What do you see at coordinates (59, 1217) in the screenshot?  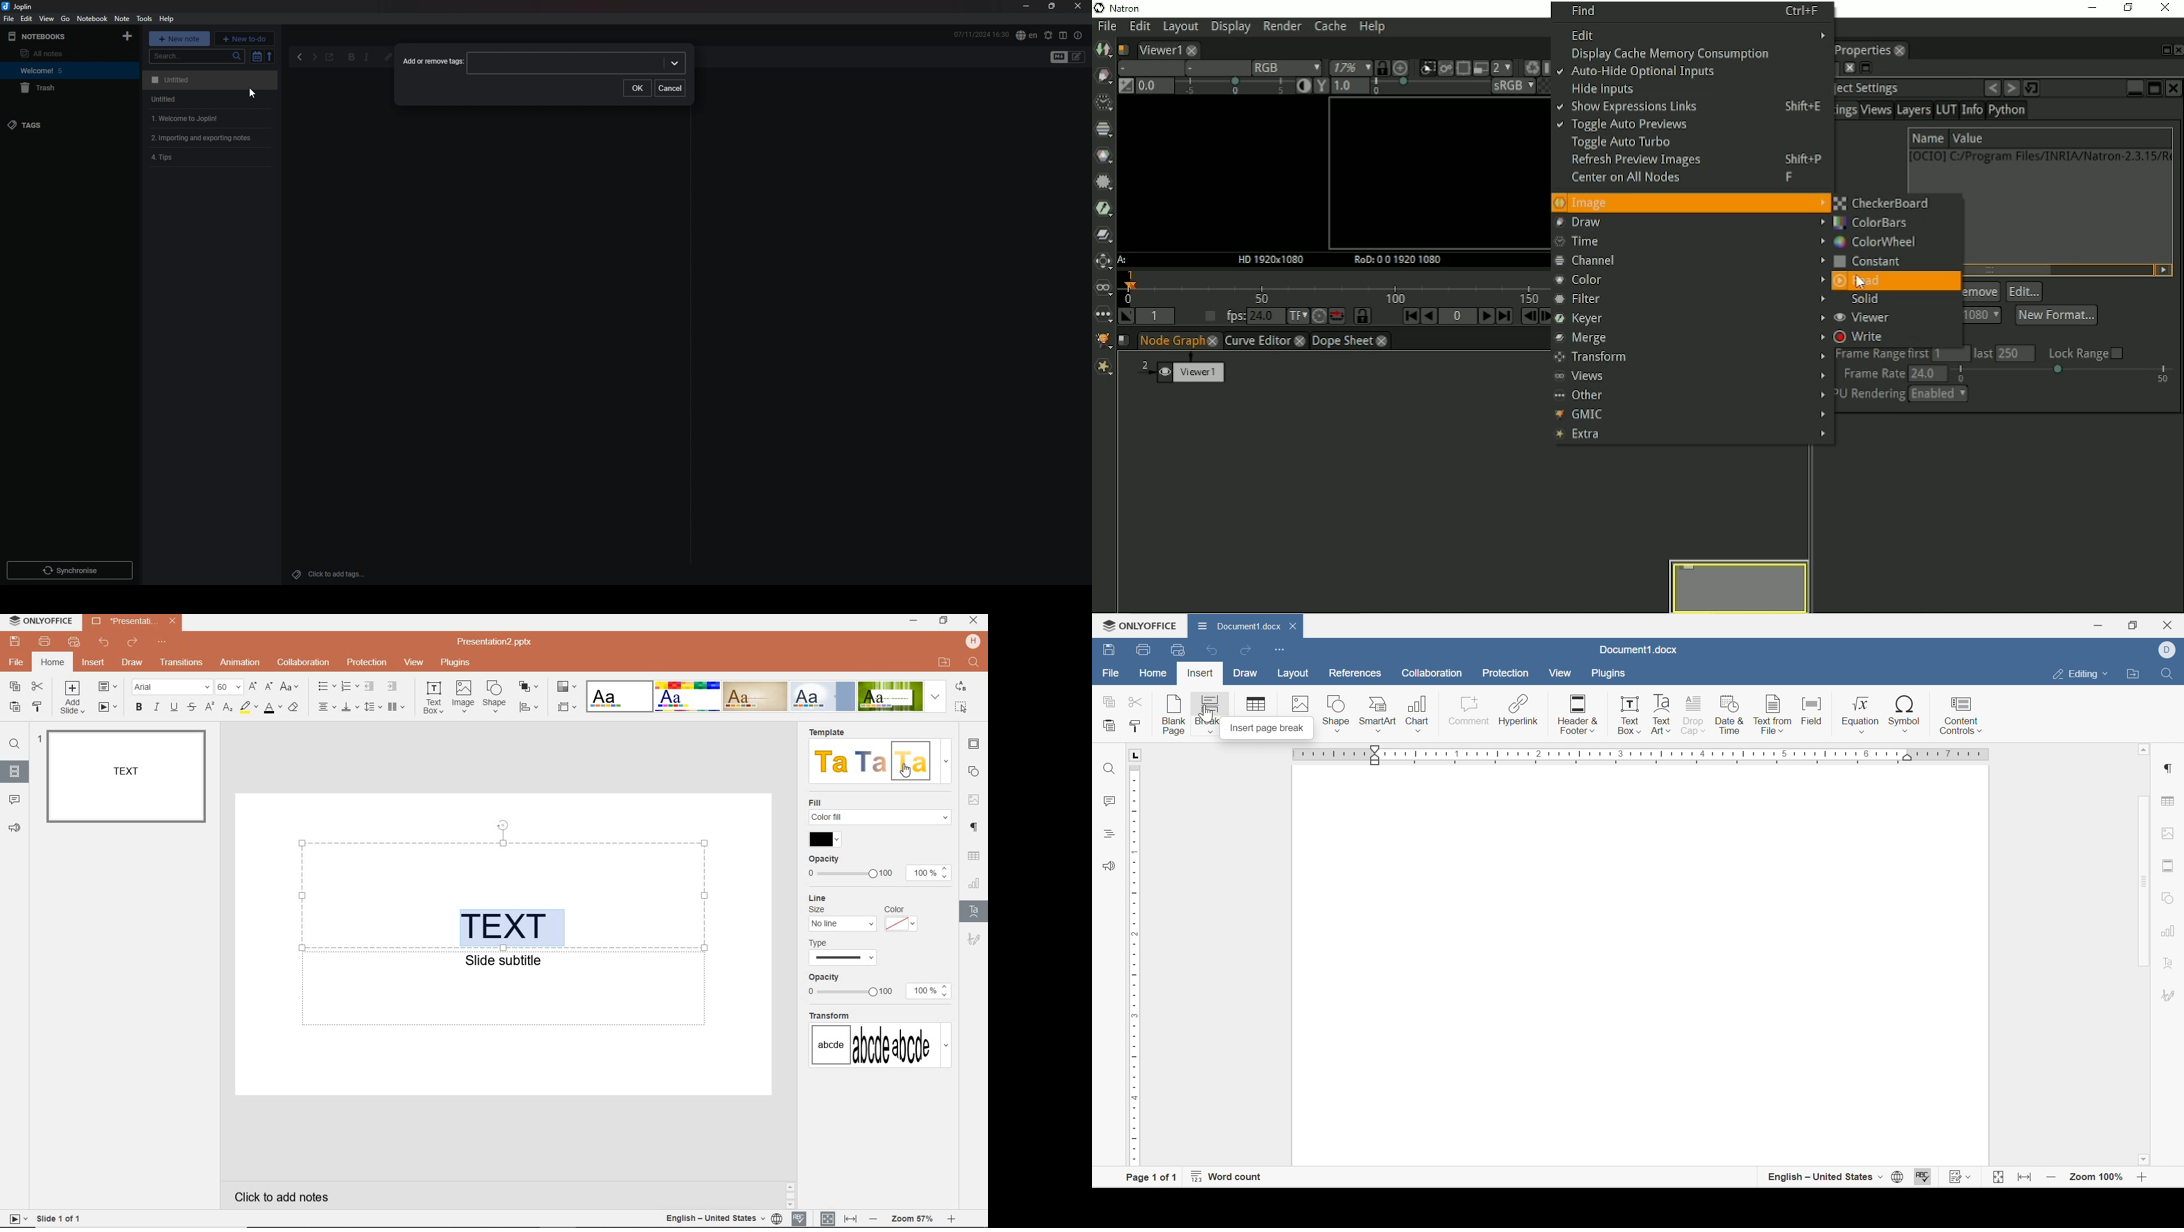 I see `SLIDE 1 OF 1` at bounding box center [59, 1217].